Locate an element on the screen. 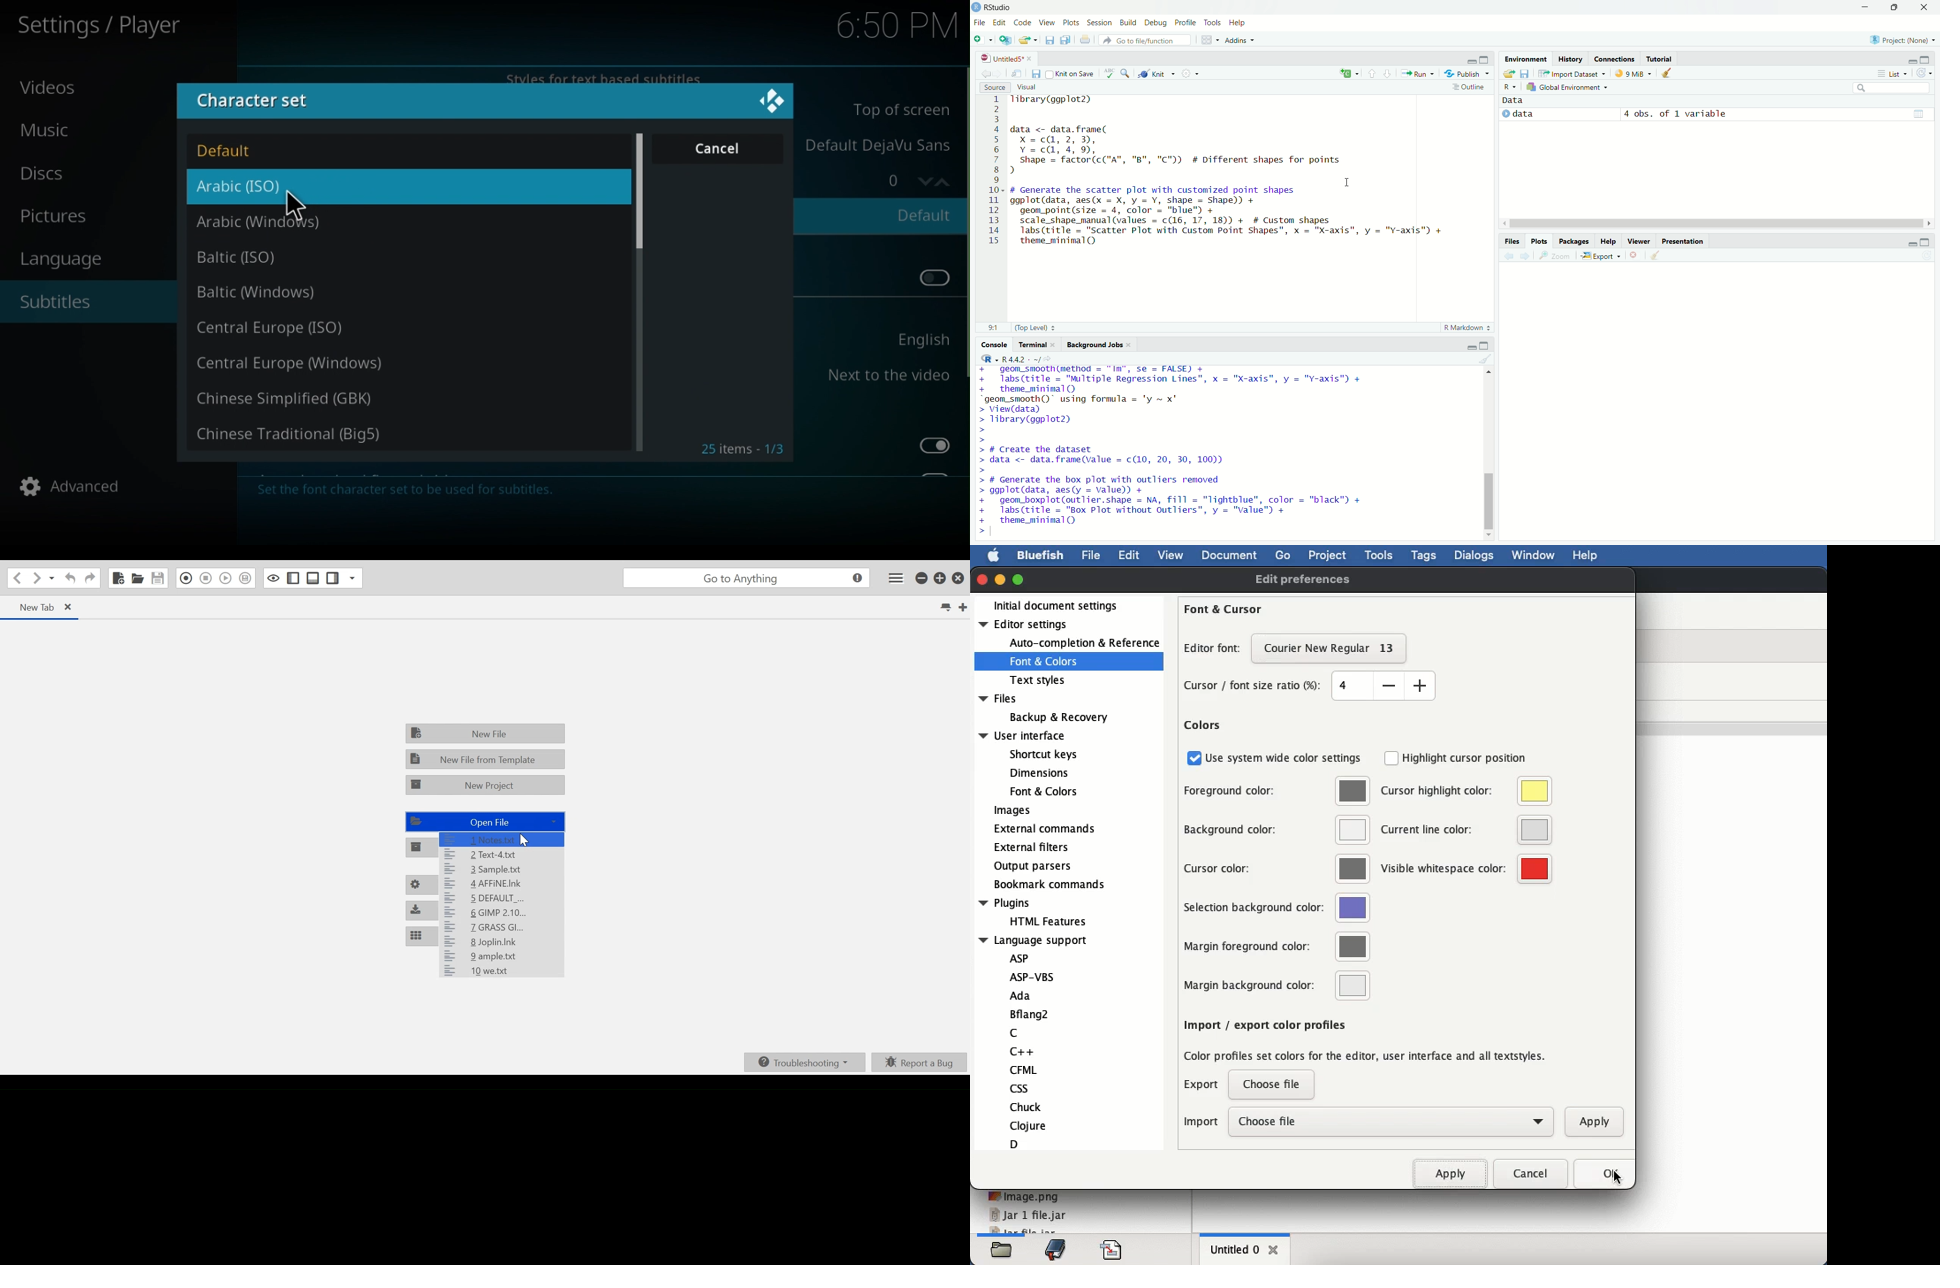 The height and width of the screenshot is (1288, 1960). Edit is located at coordinates (999, 22).